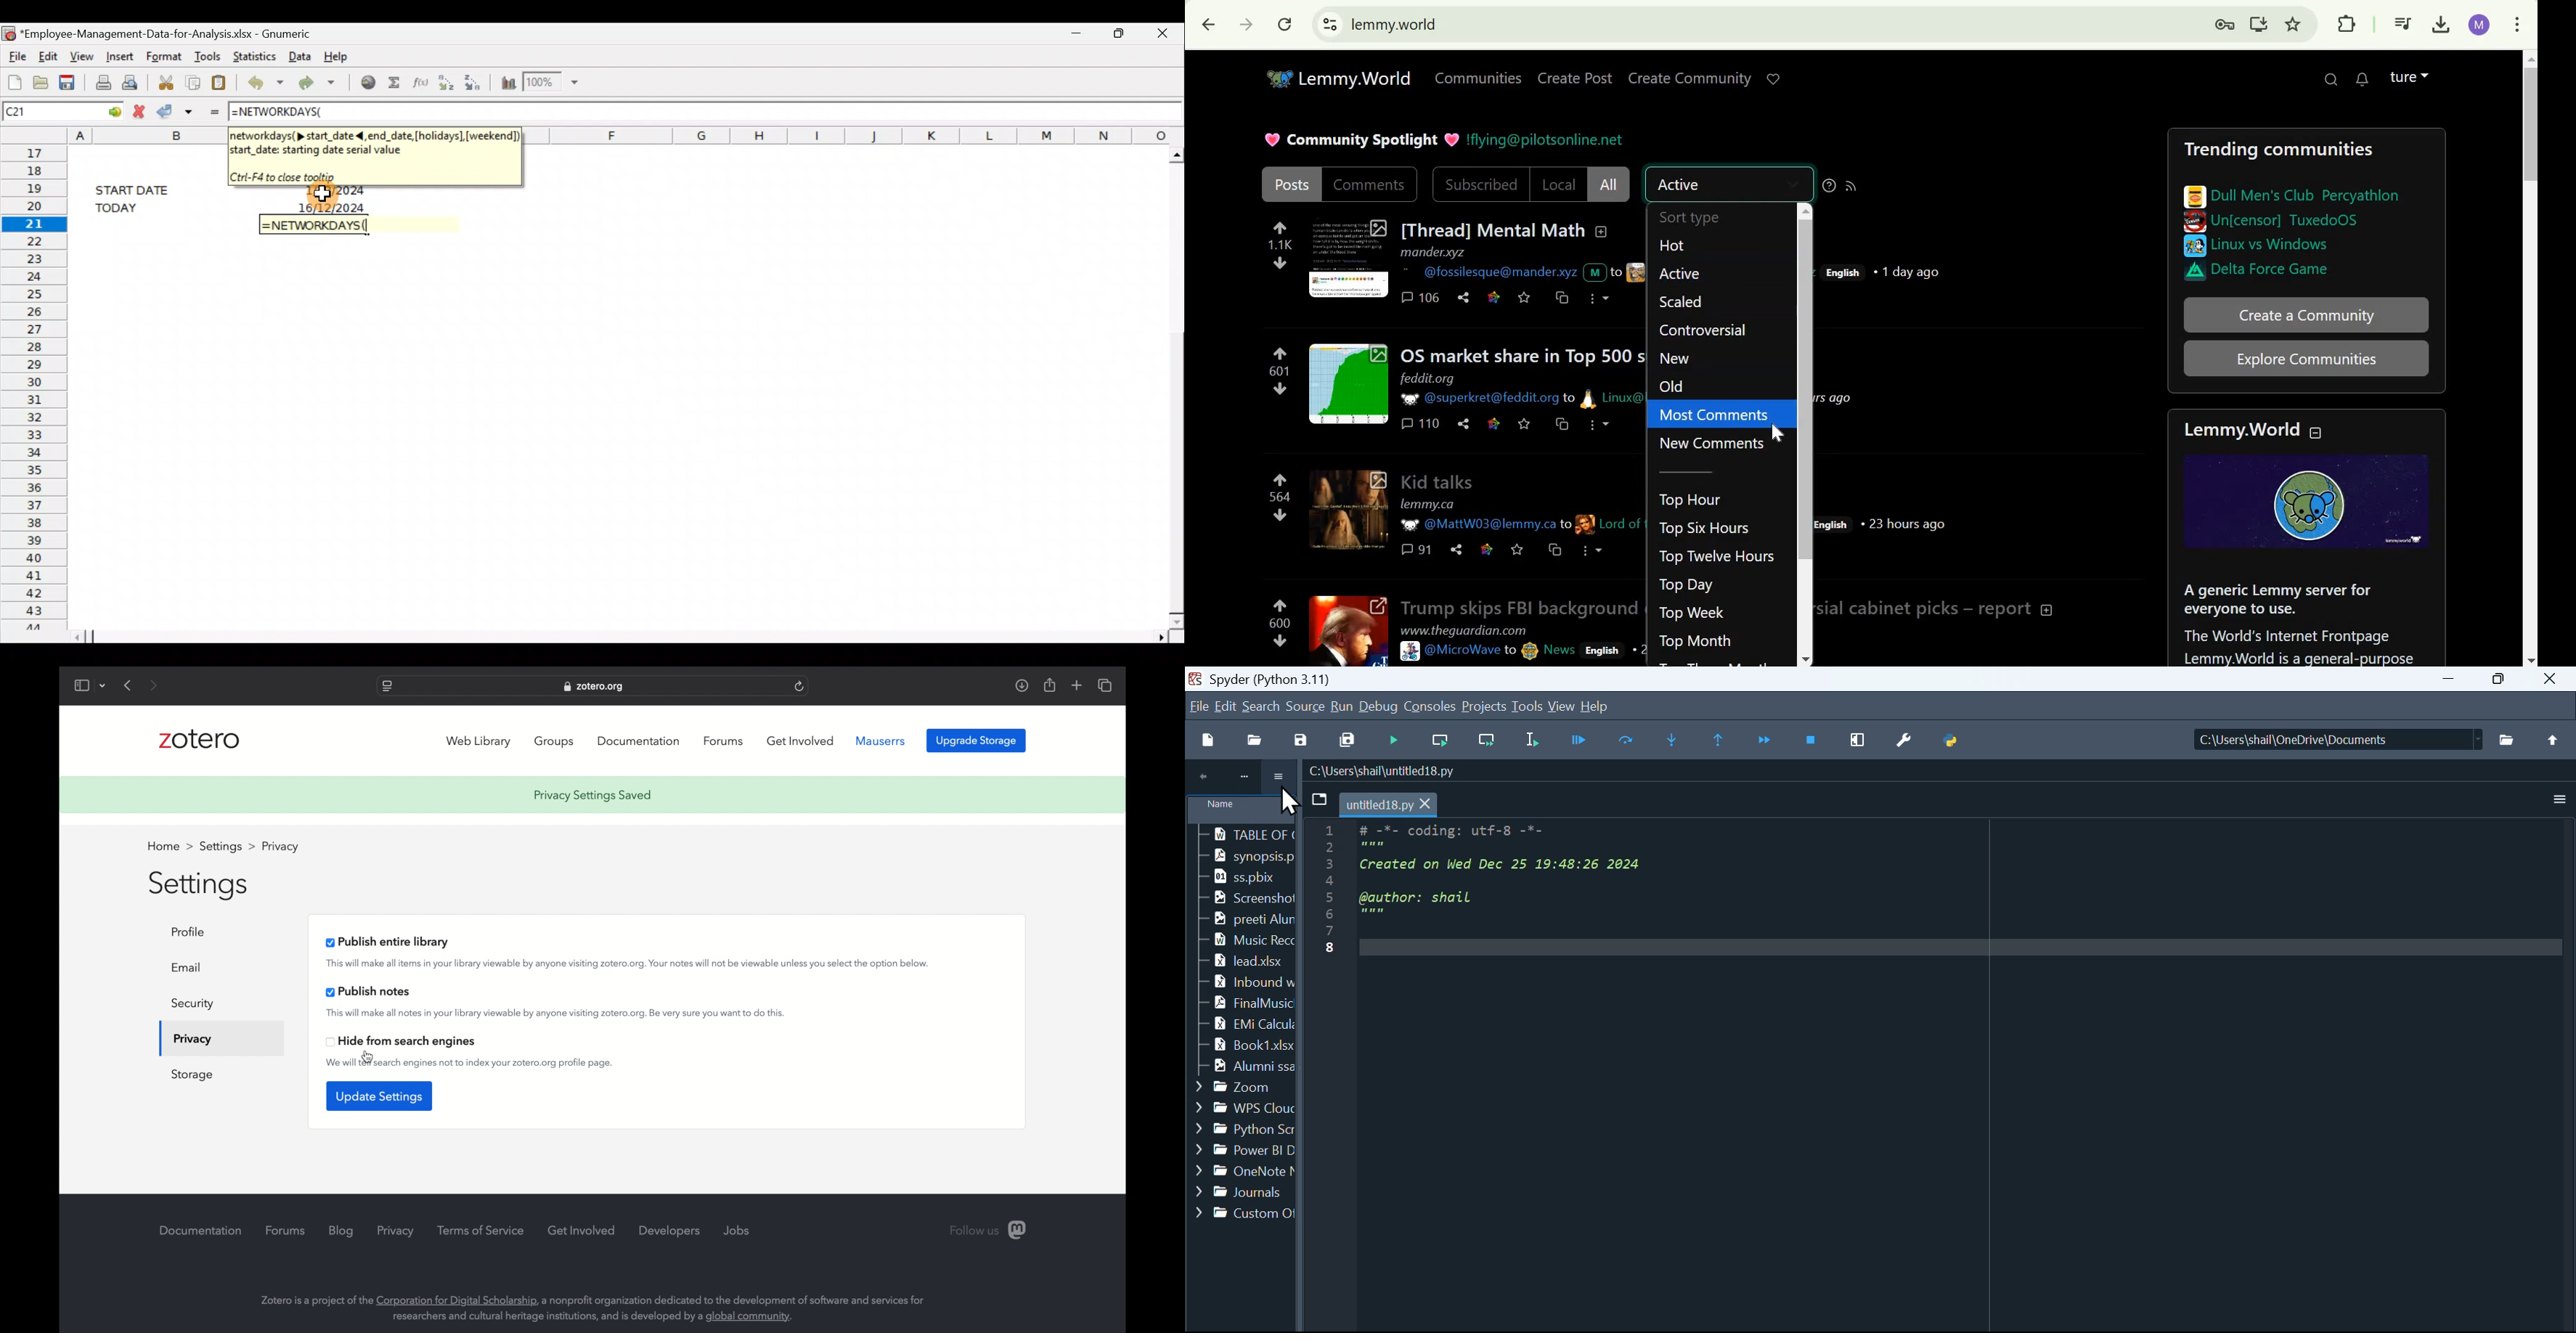 The image size is (2576, 1344). What do you see at coordinates (396, 1229) in the screenshot?
I see `privacy` at bounding box center [396, 1229].